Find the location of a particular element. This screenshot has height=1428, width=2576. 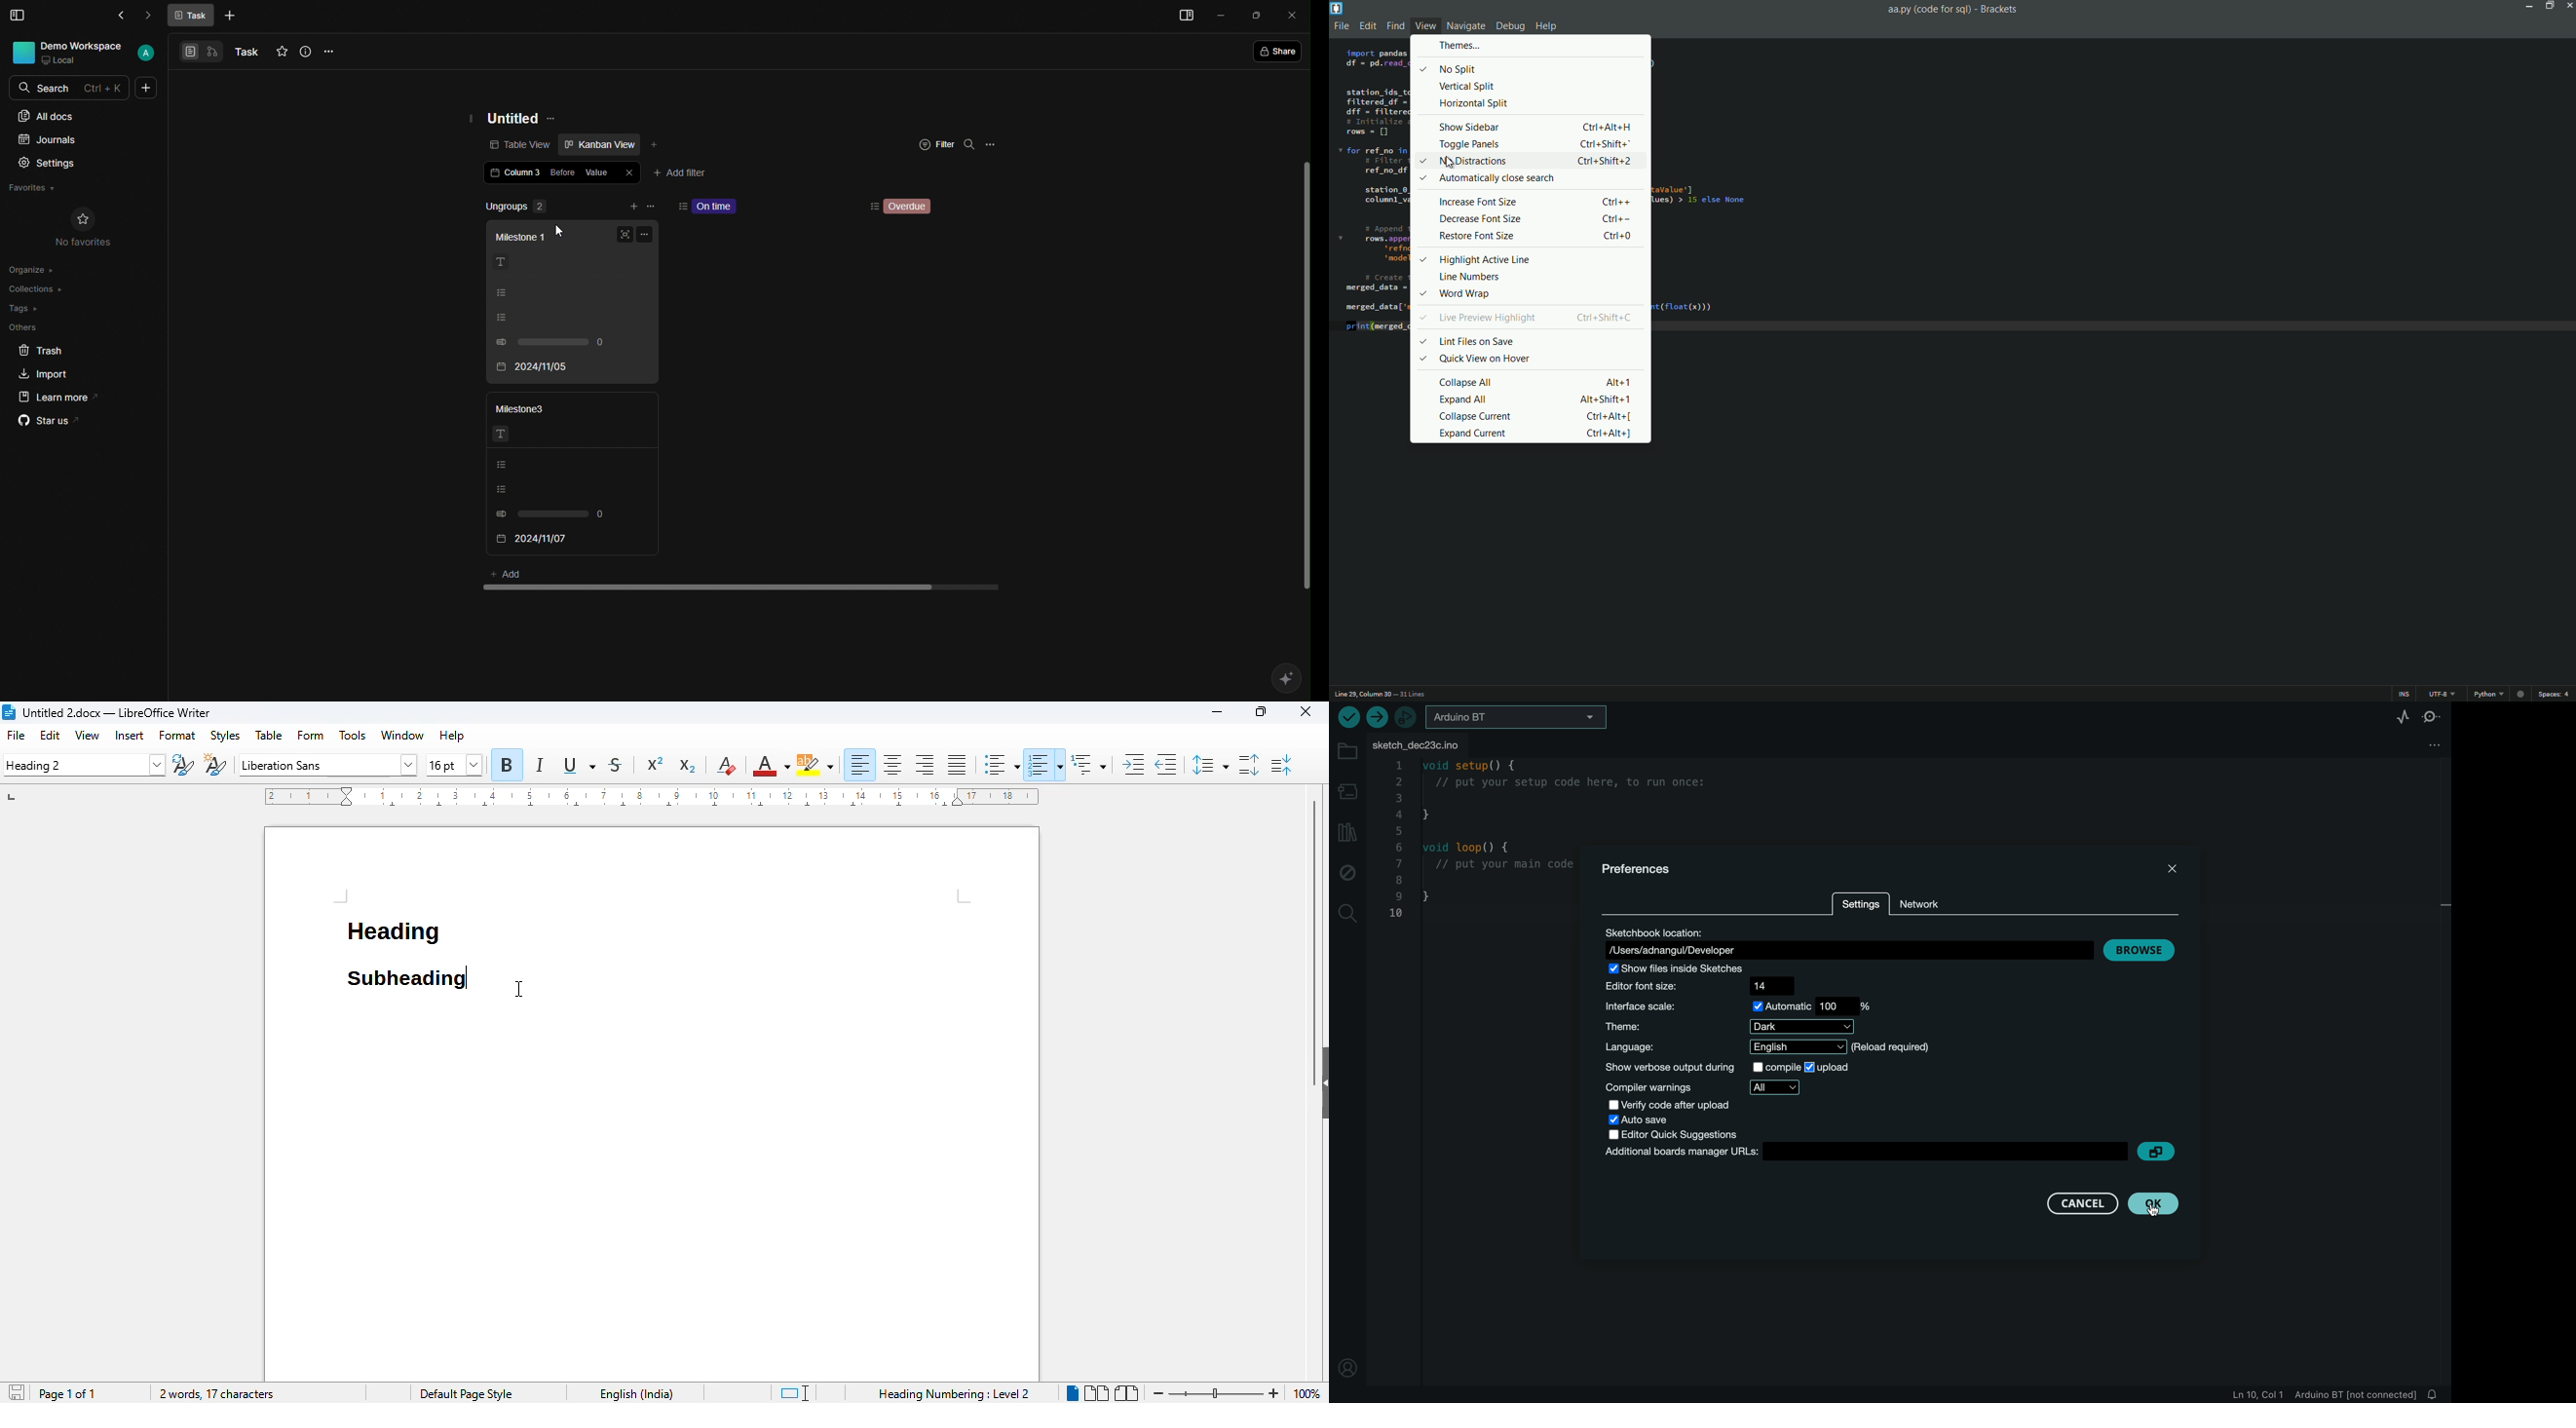

save is located at coordinates (19, 1386).